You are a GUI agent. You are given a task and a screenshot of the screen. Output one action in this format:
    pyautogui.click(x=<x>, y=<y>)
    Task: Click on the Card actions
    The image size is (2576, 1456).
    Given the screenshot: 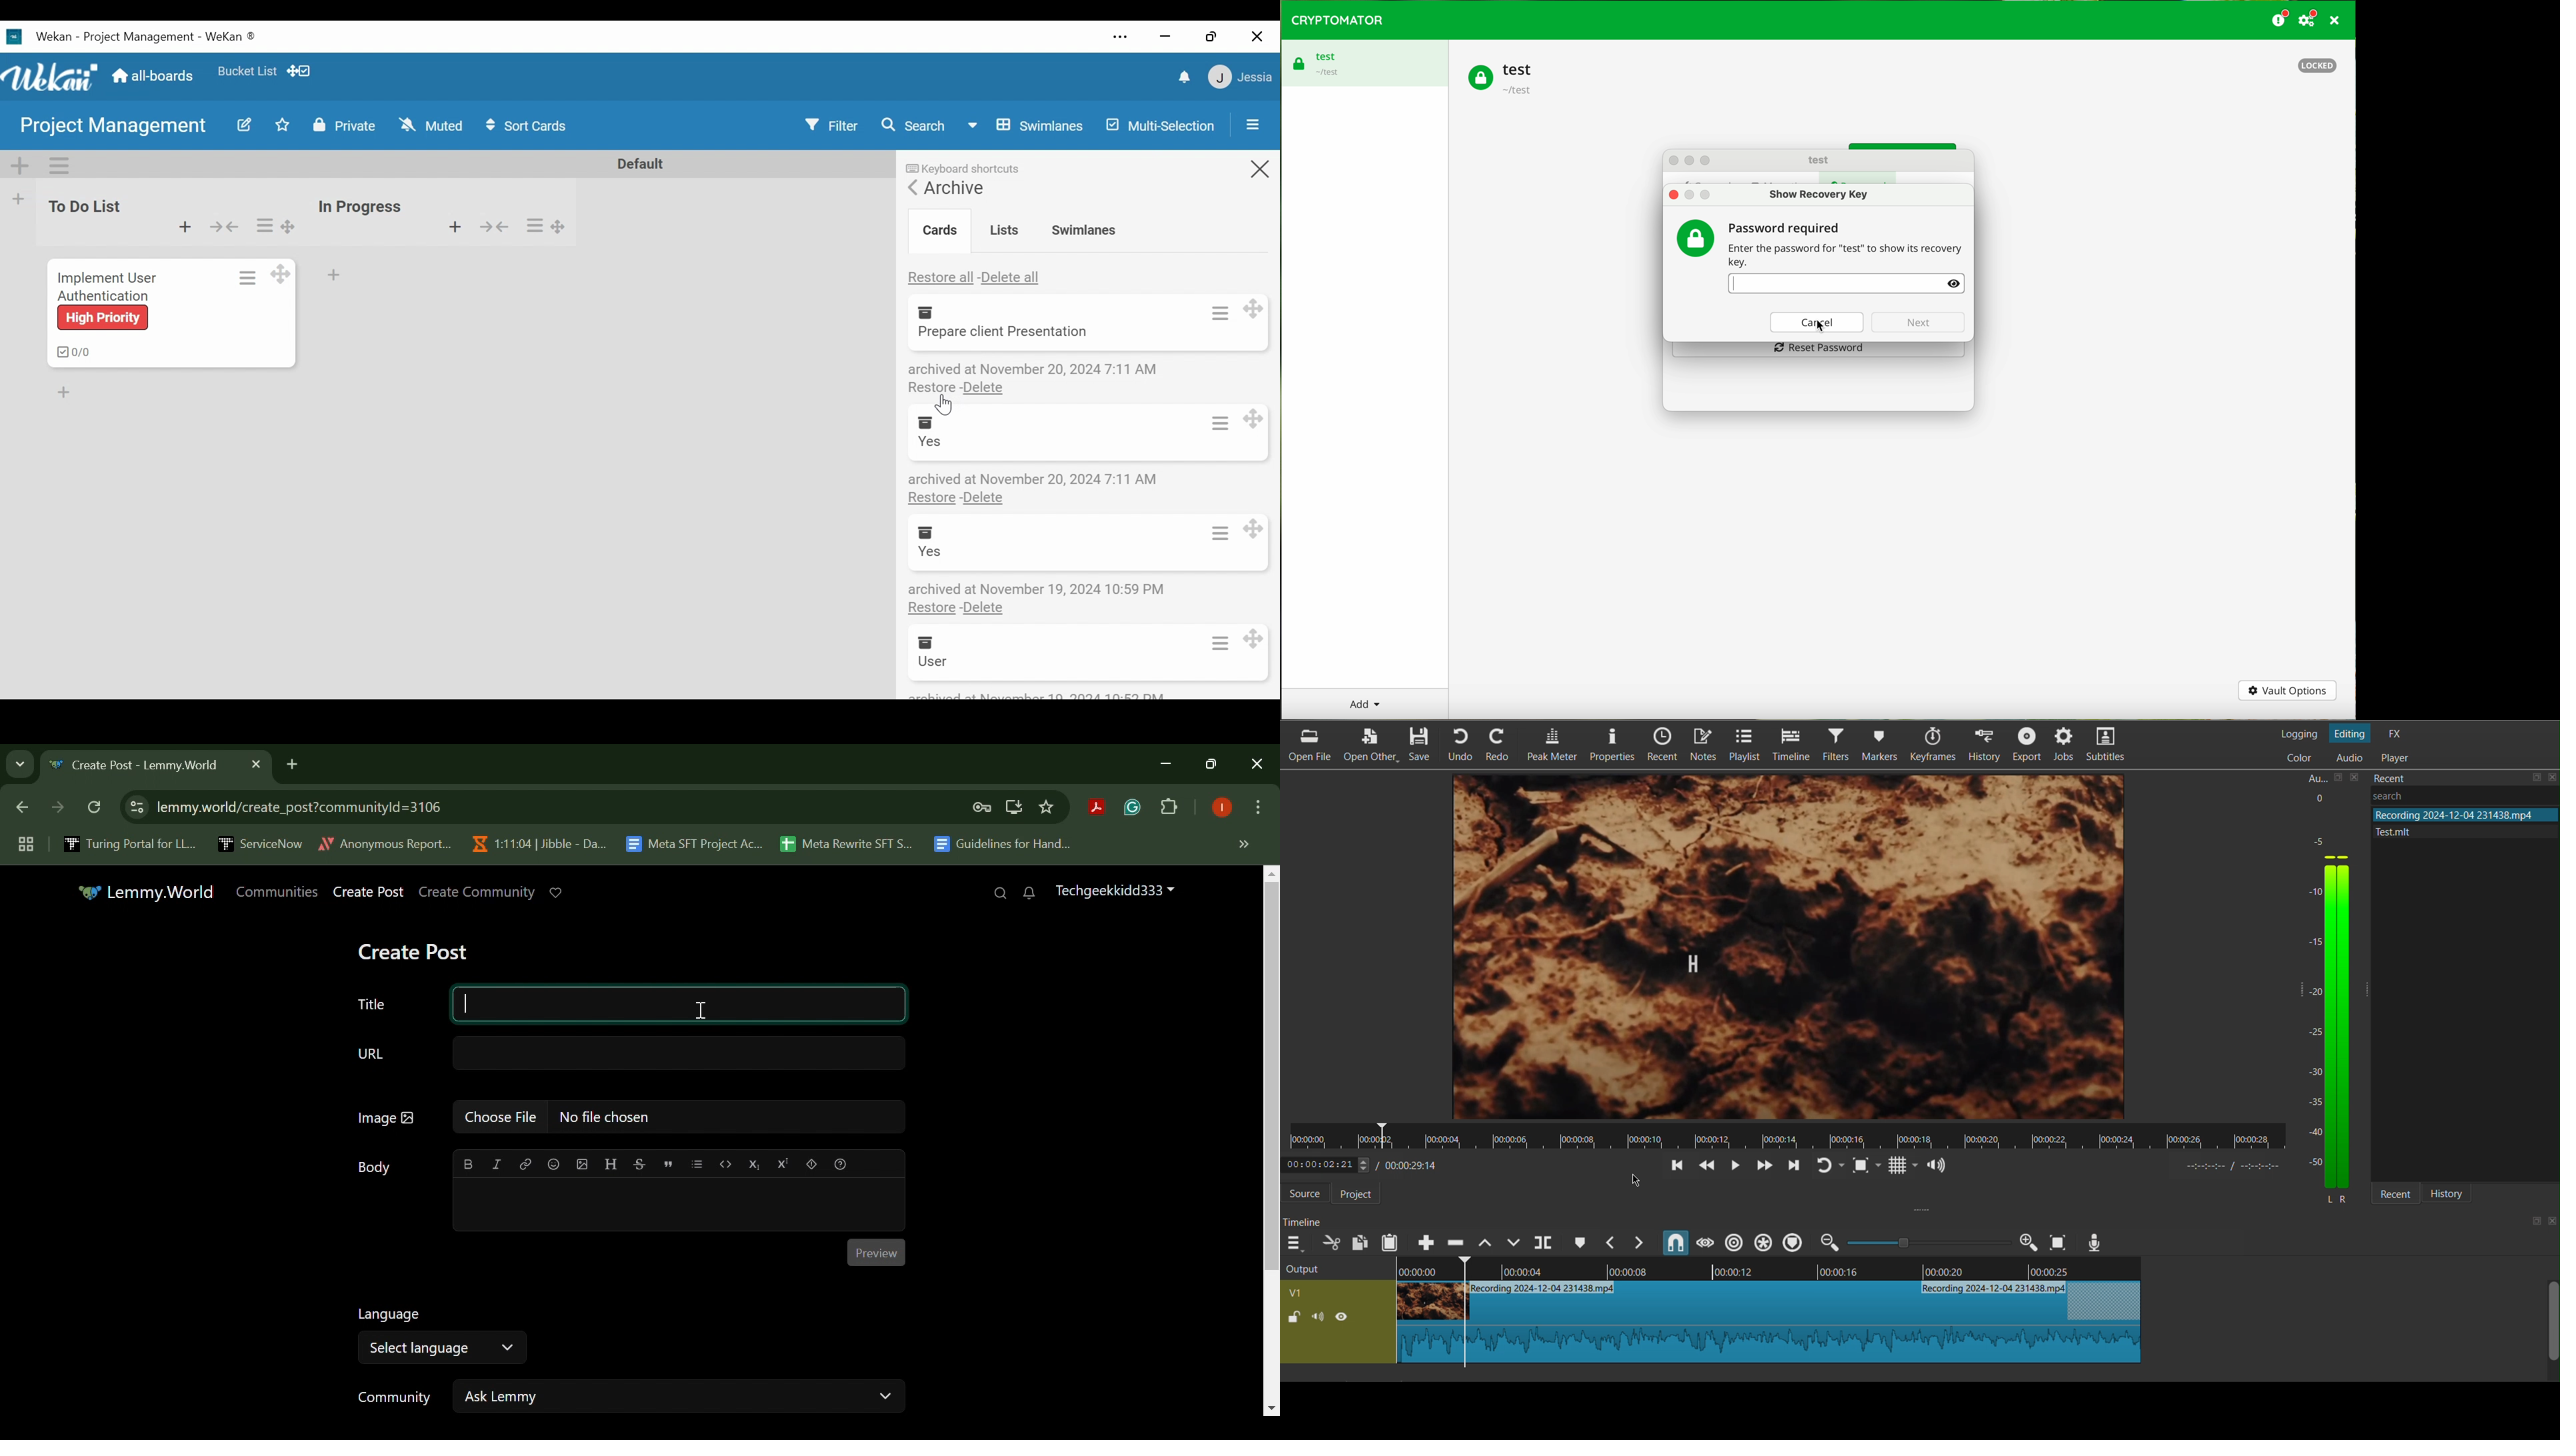 What is the action you would take?
    pyautogui.click(x=1214, y=423)
    